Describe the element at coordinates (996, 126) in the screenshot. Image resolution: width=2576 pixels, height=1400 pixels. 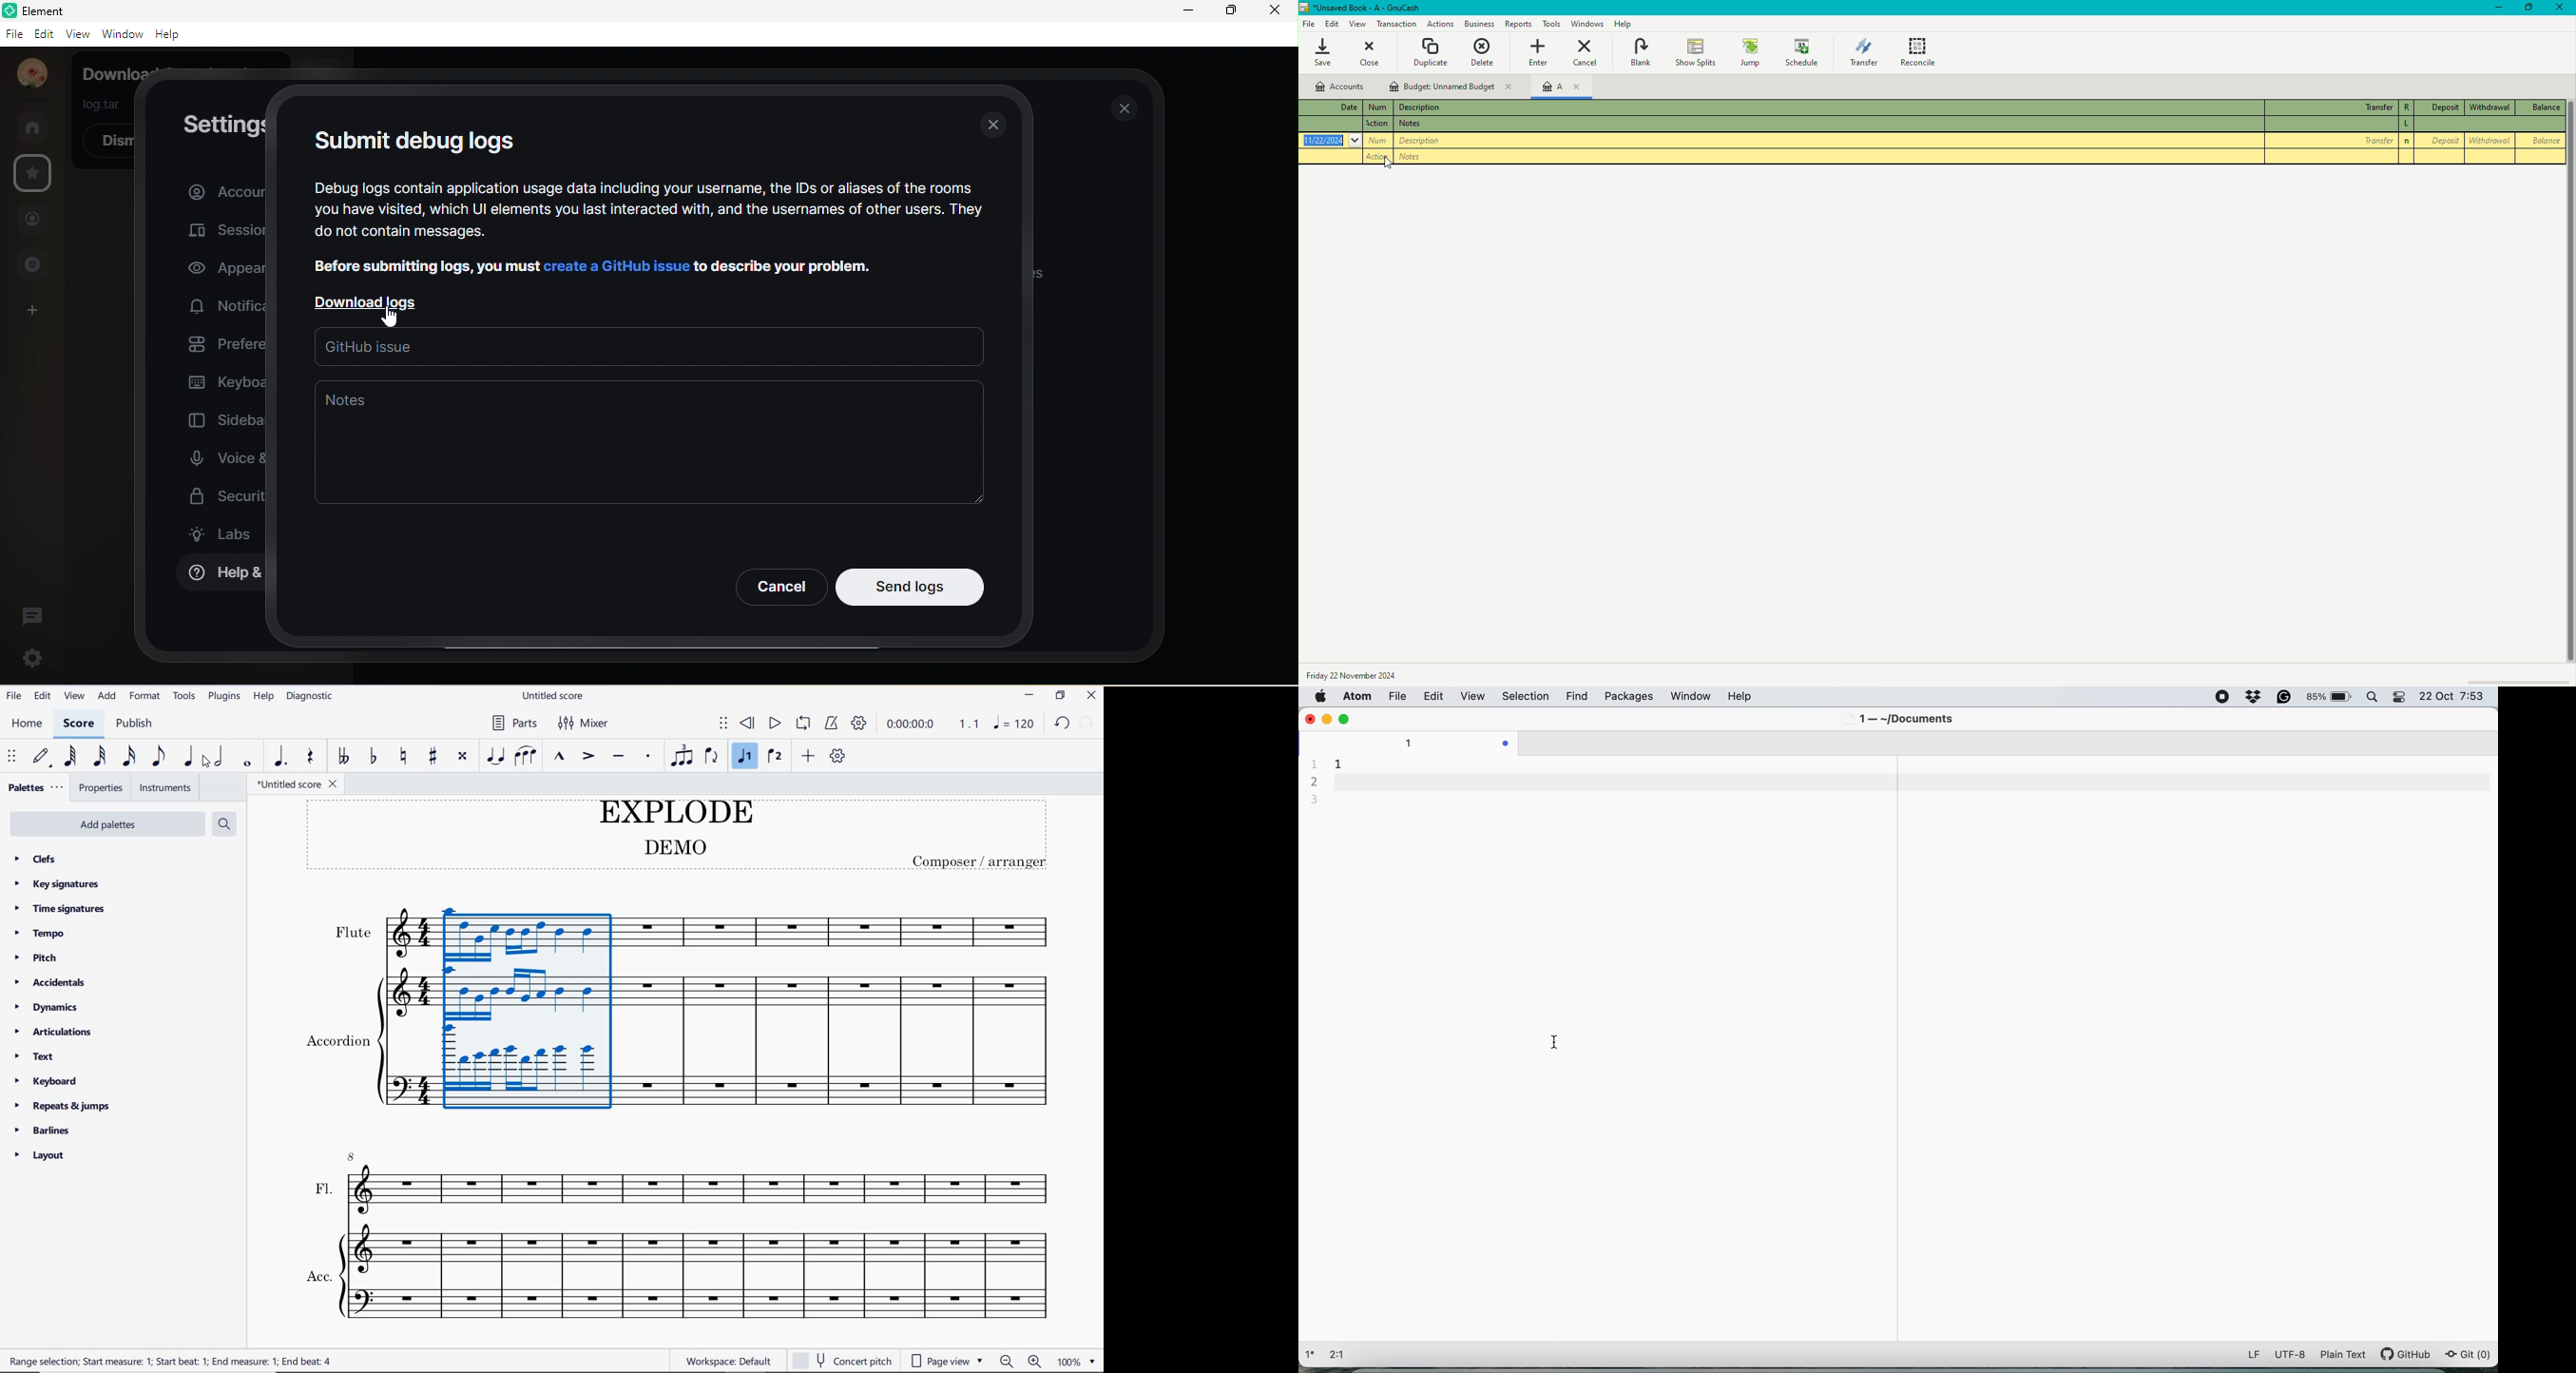
I see `close` at that location.